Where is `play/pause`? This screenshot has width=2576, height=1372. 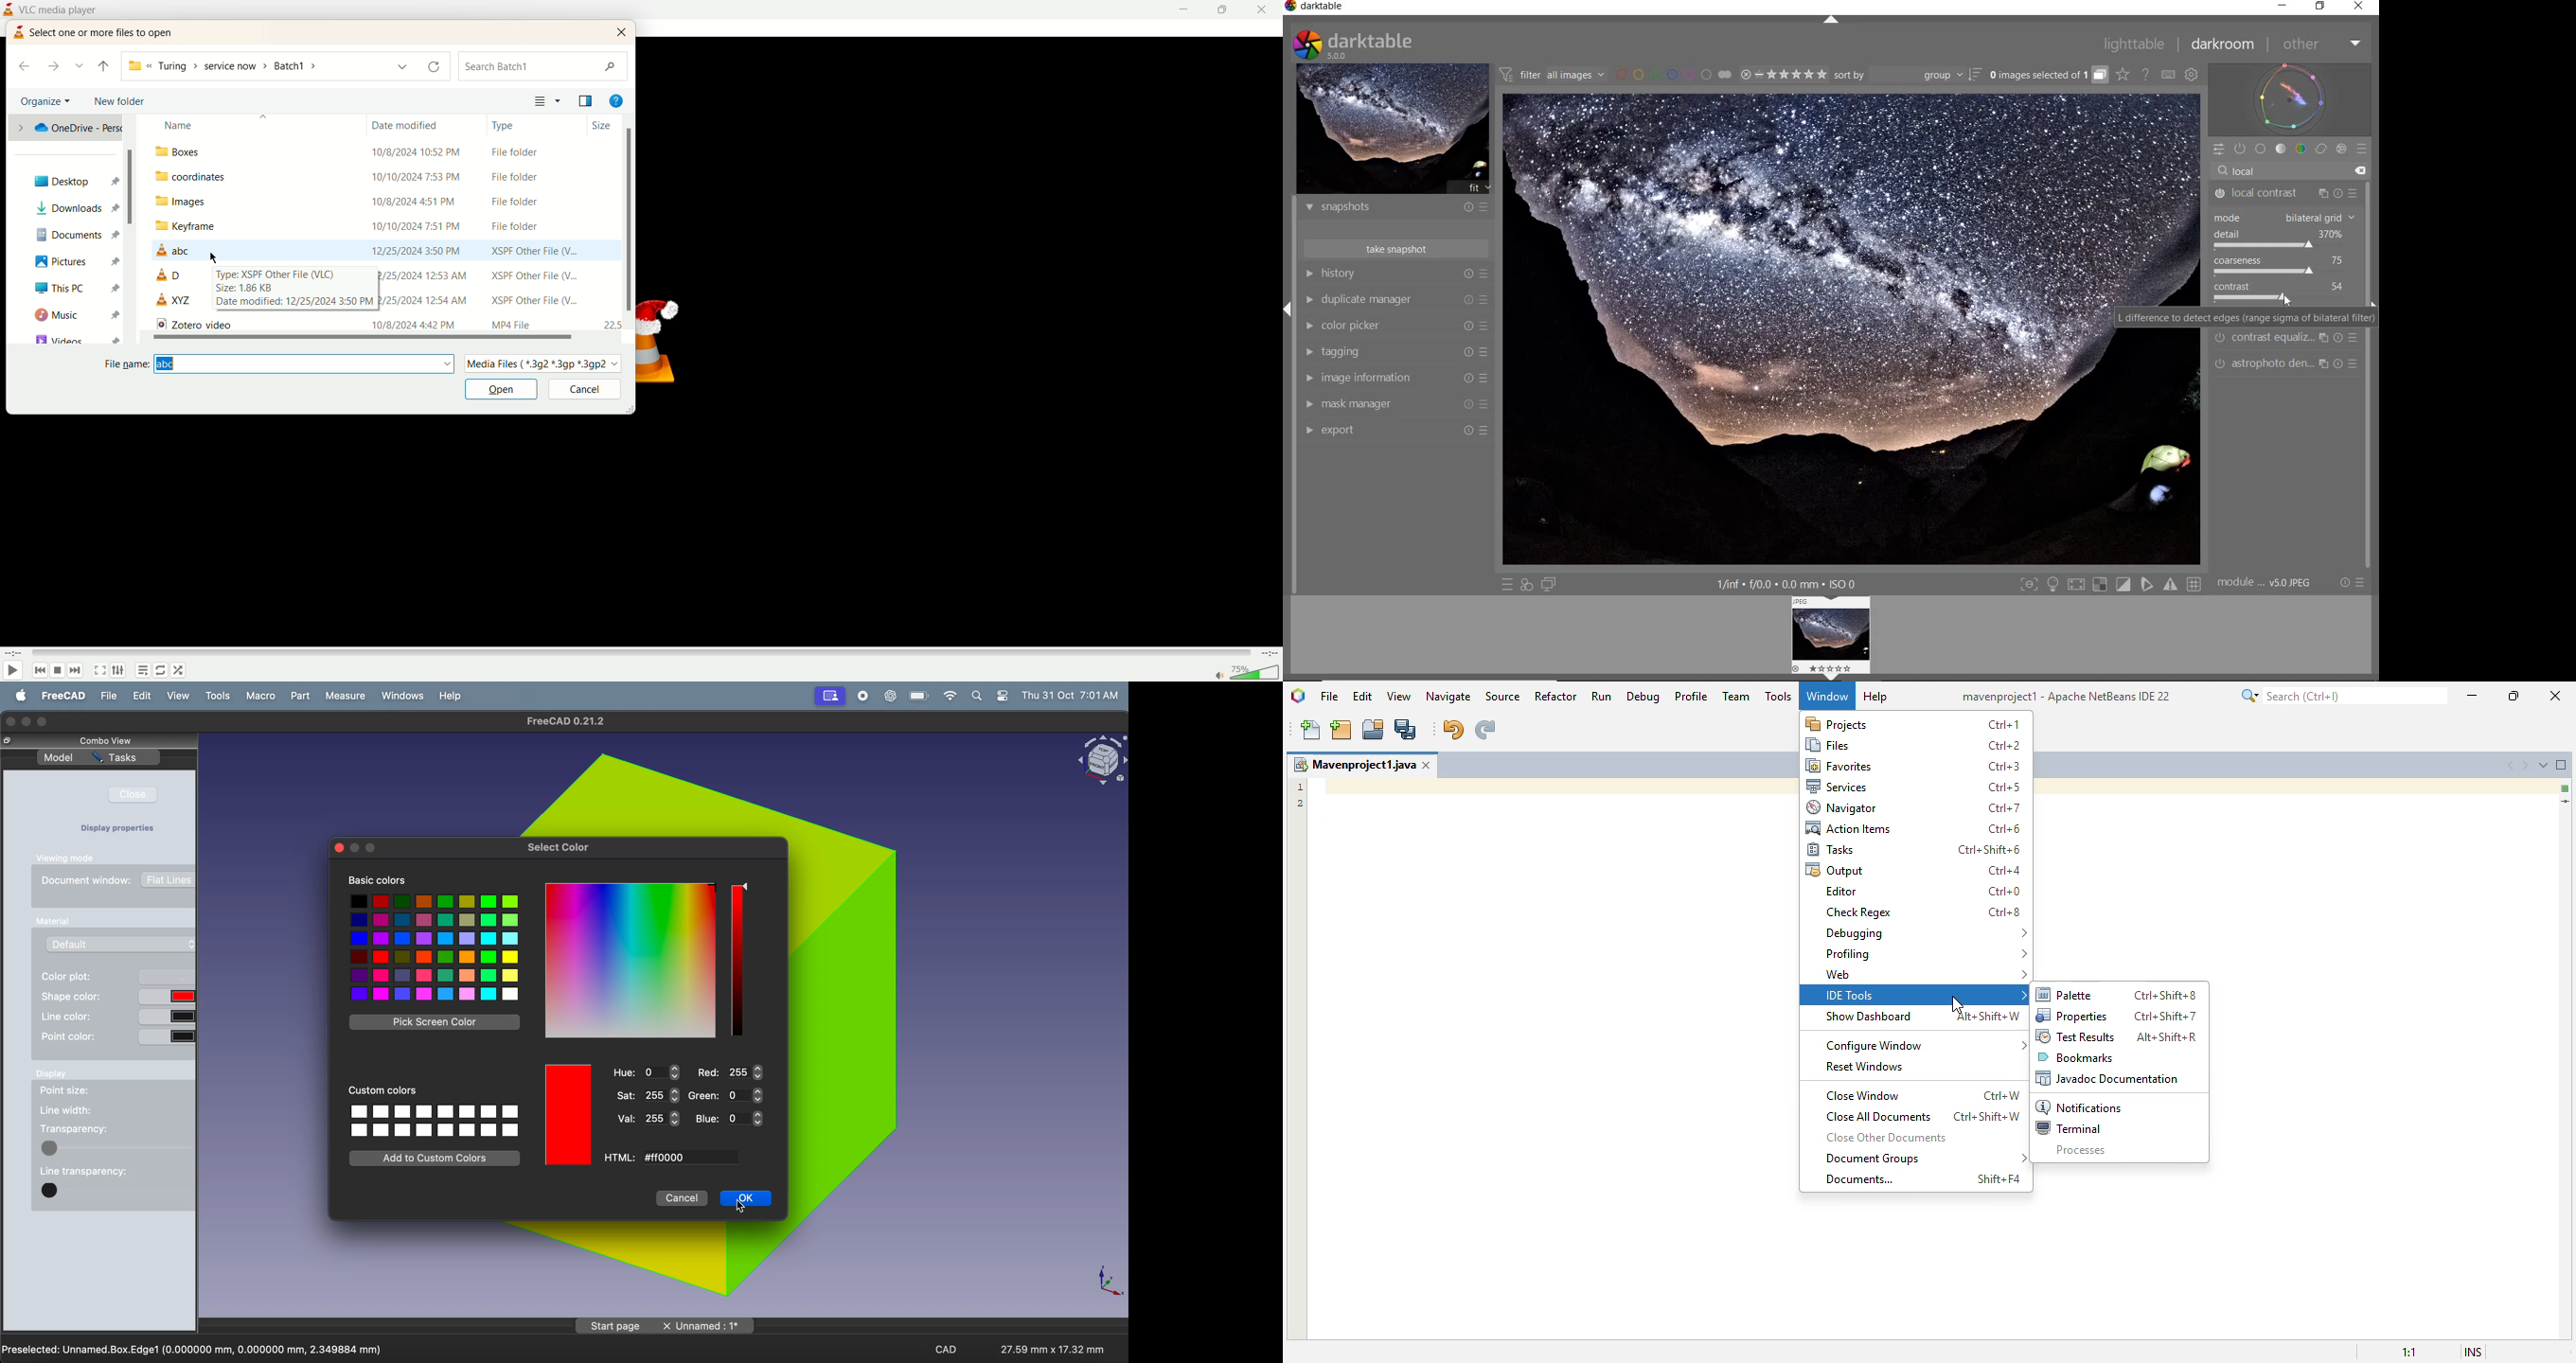 play/pause is located at coordinates (13, 670).